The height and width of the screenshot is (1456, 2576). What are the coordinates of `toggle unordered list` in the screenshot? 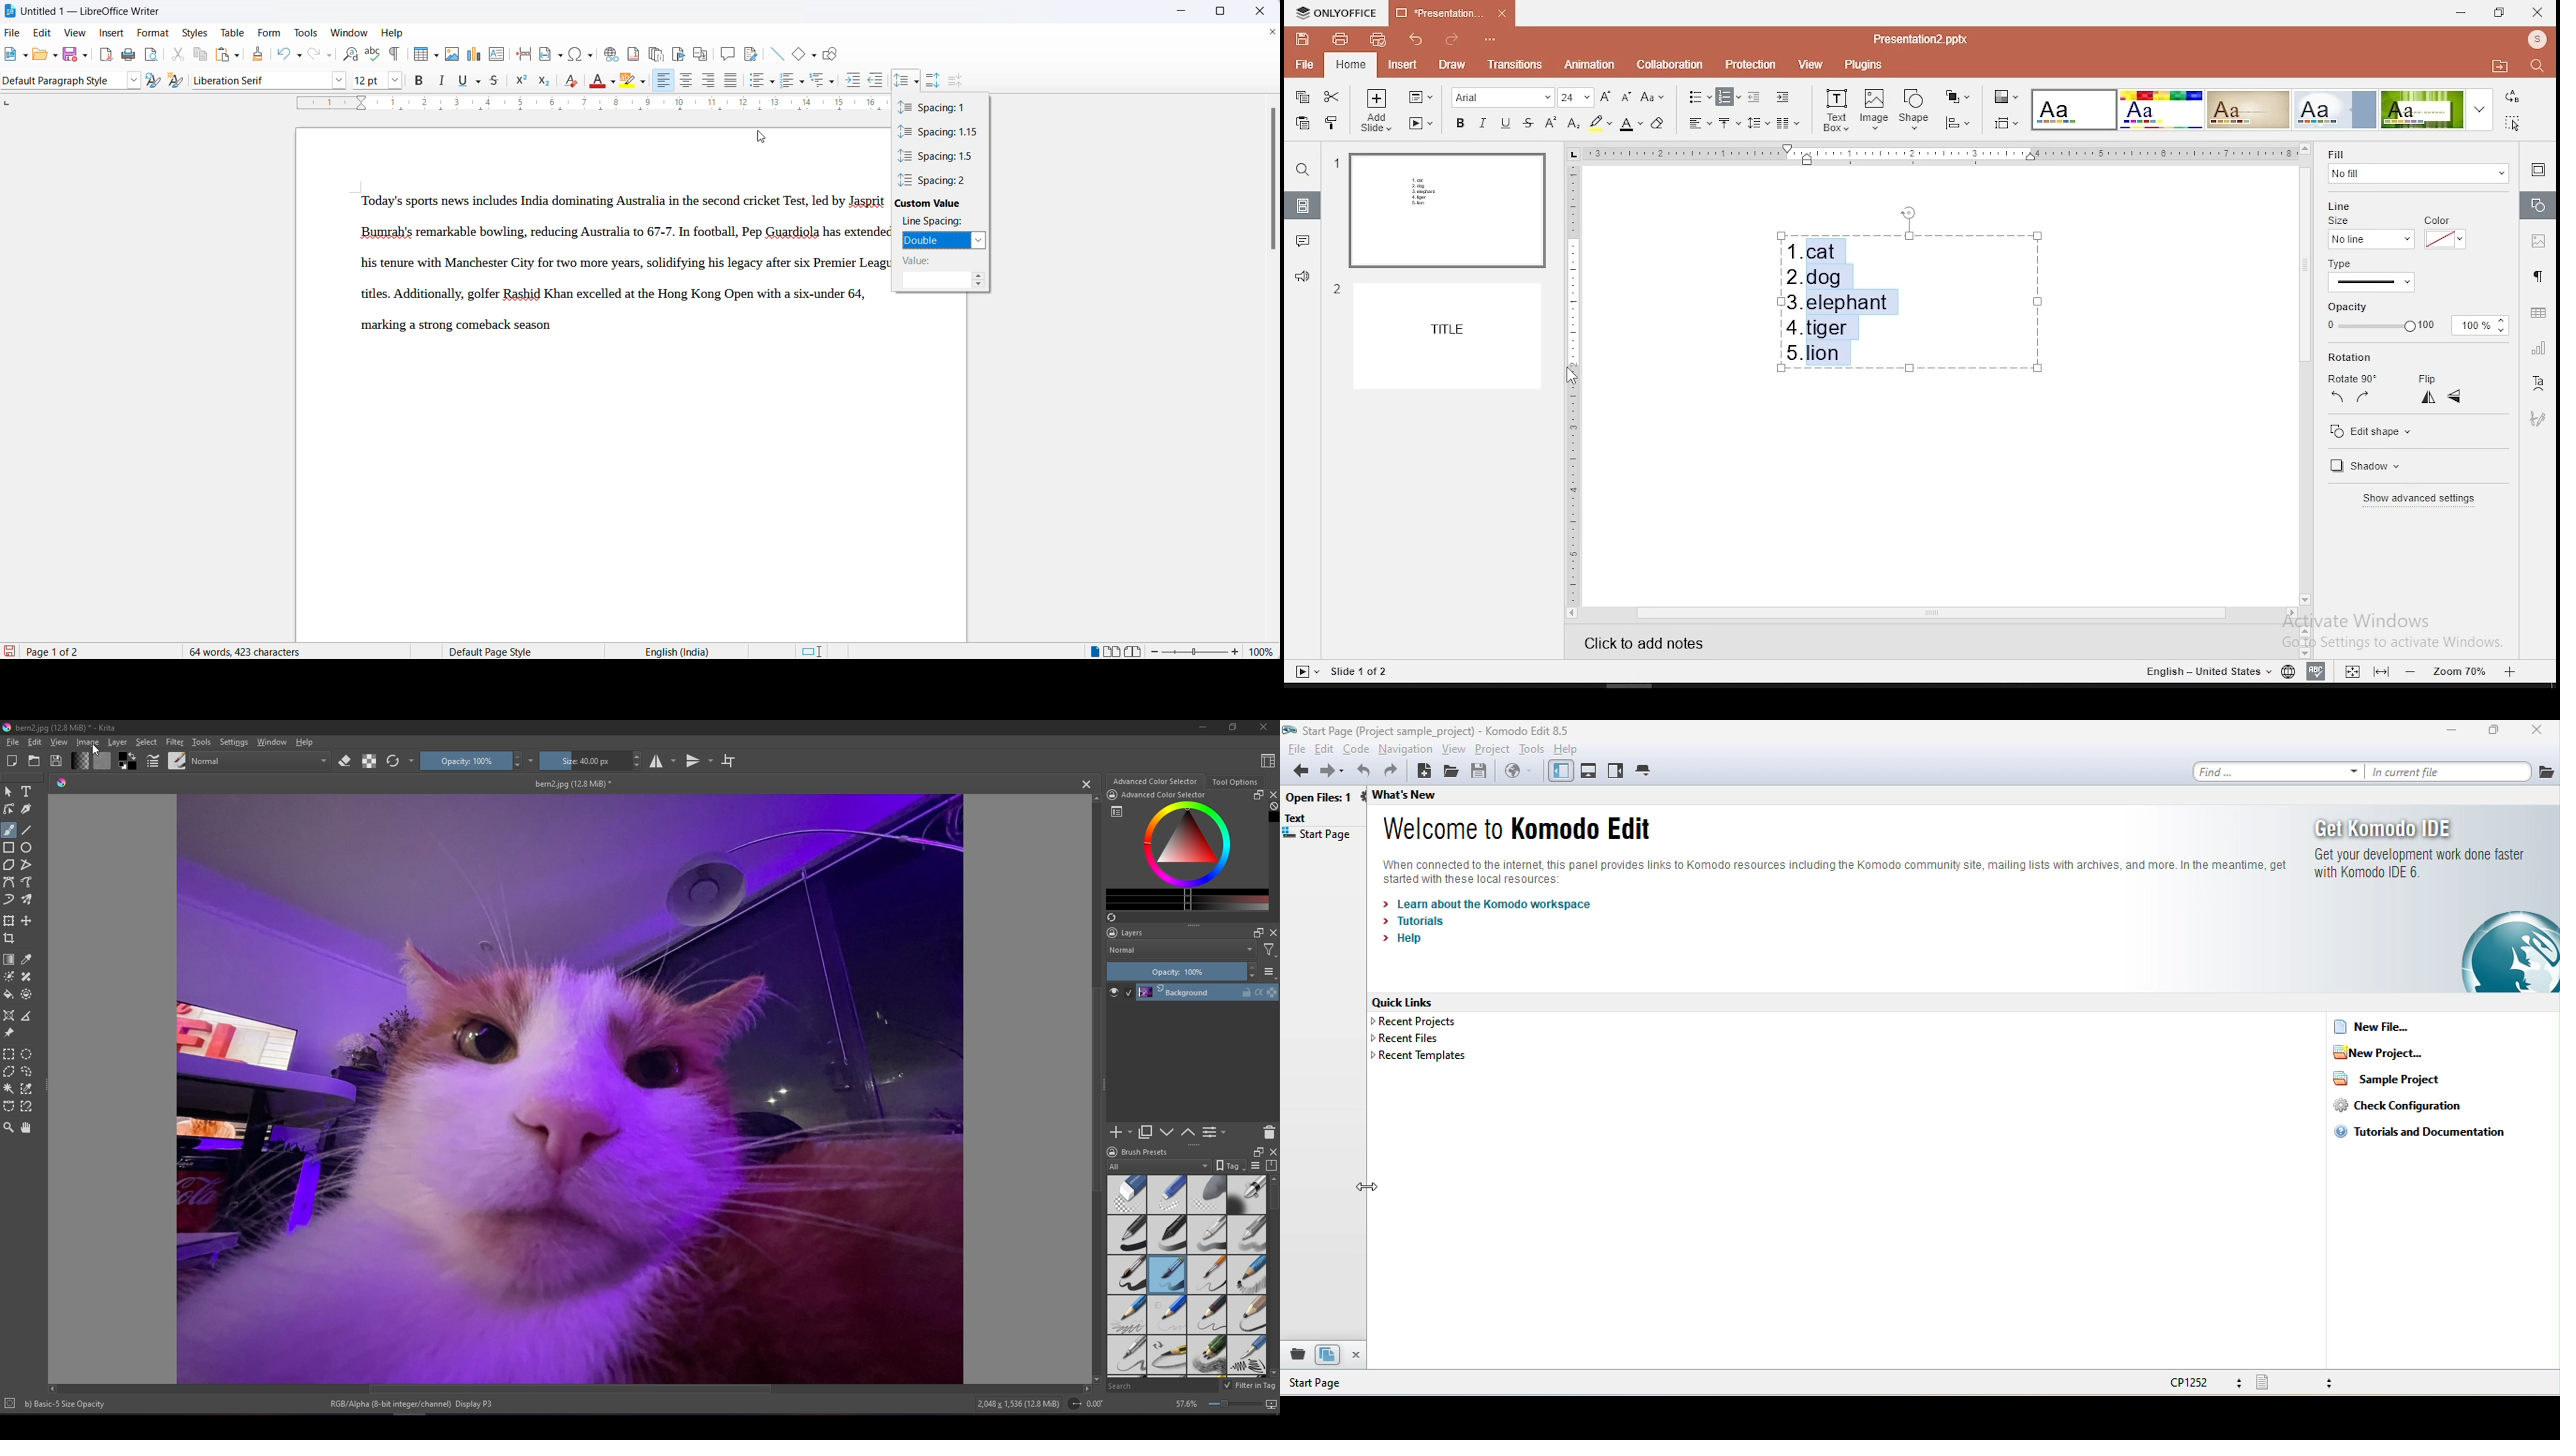 It's located at (757, 82).